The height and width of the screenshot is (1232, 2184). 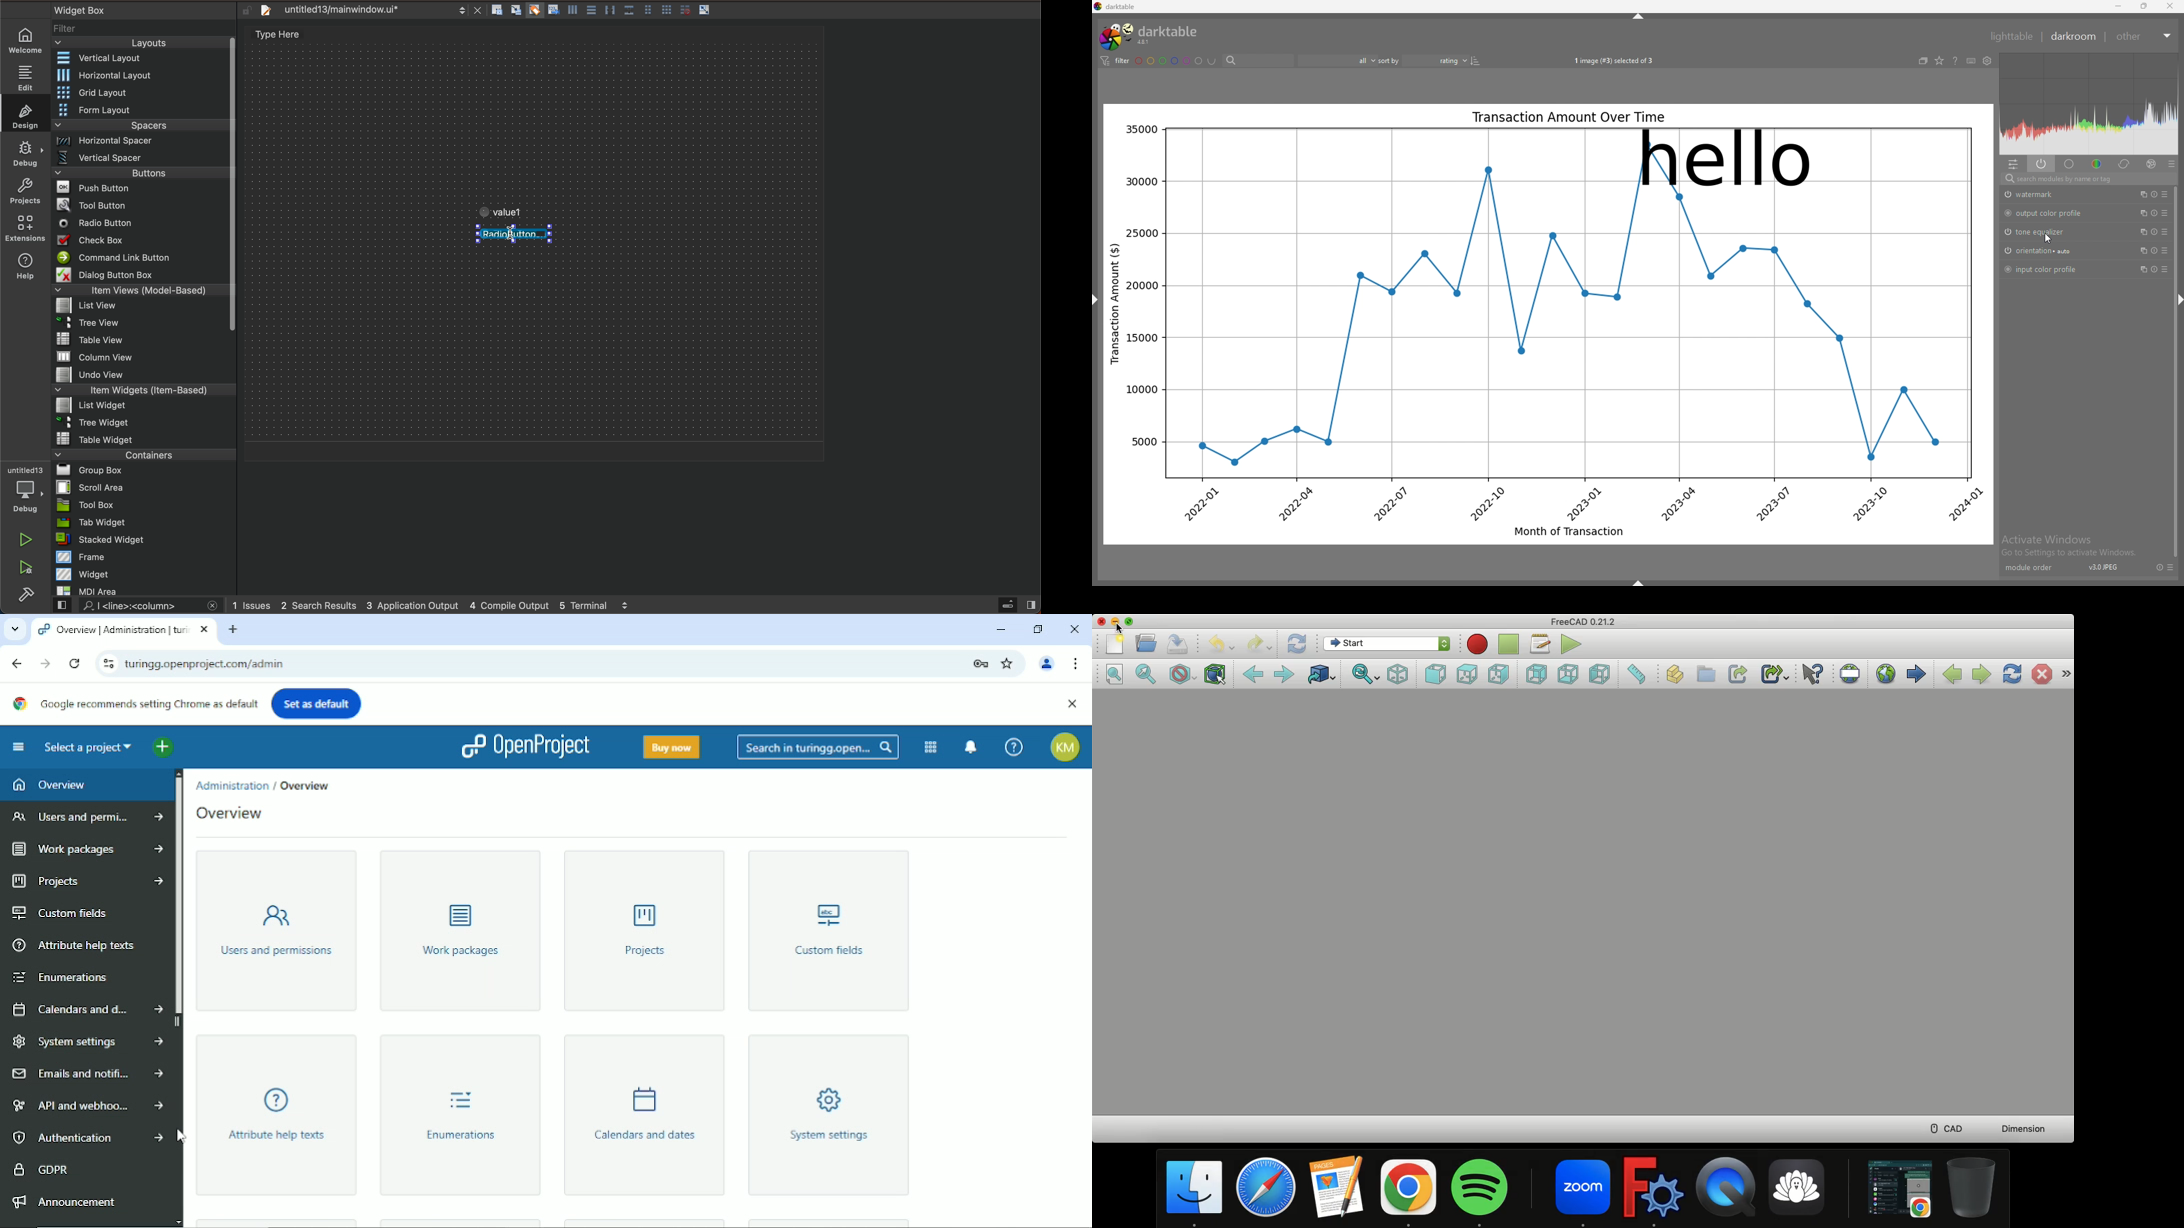 What do you see at coordinates (509, 236) in the screenshot?
I see `cursor` at bounding box center [509, 236].